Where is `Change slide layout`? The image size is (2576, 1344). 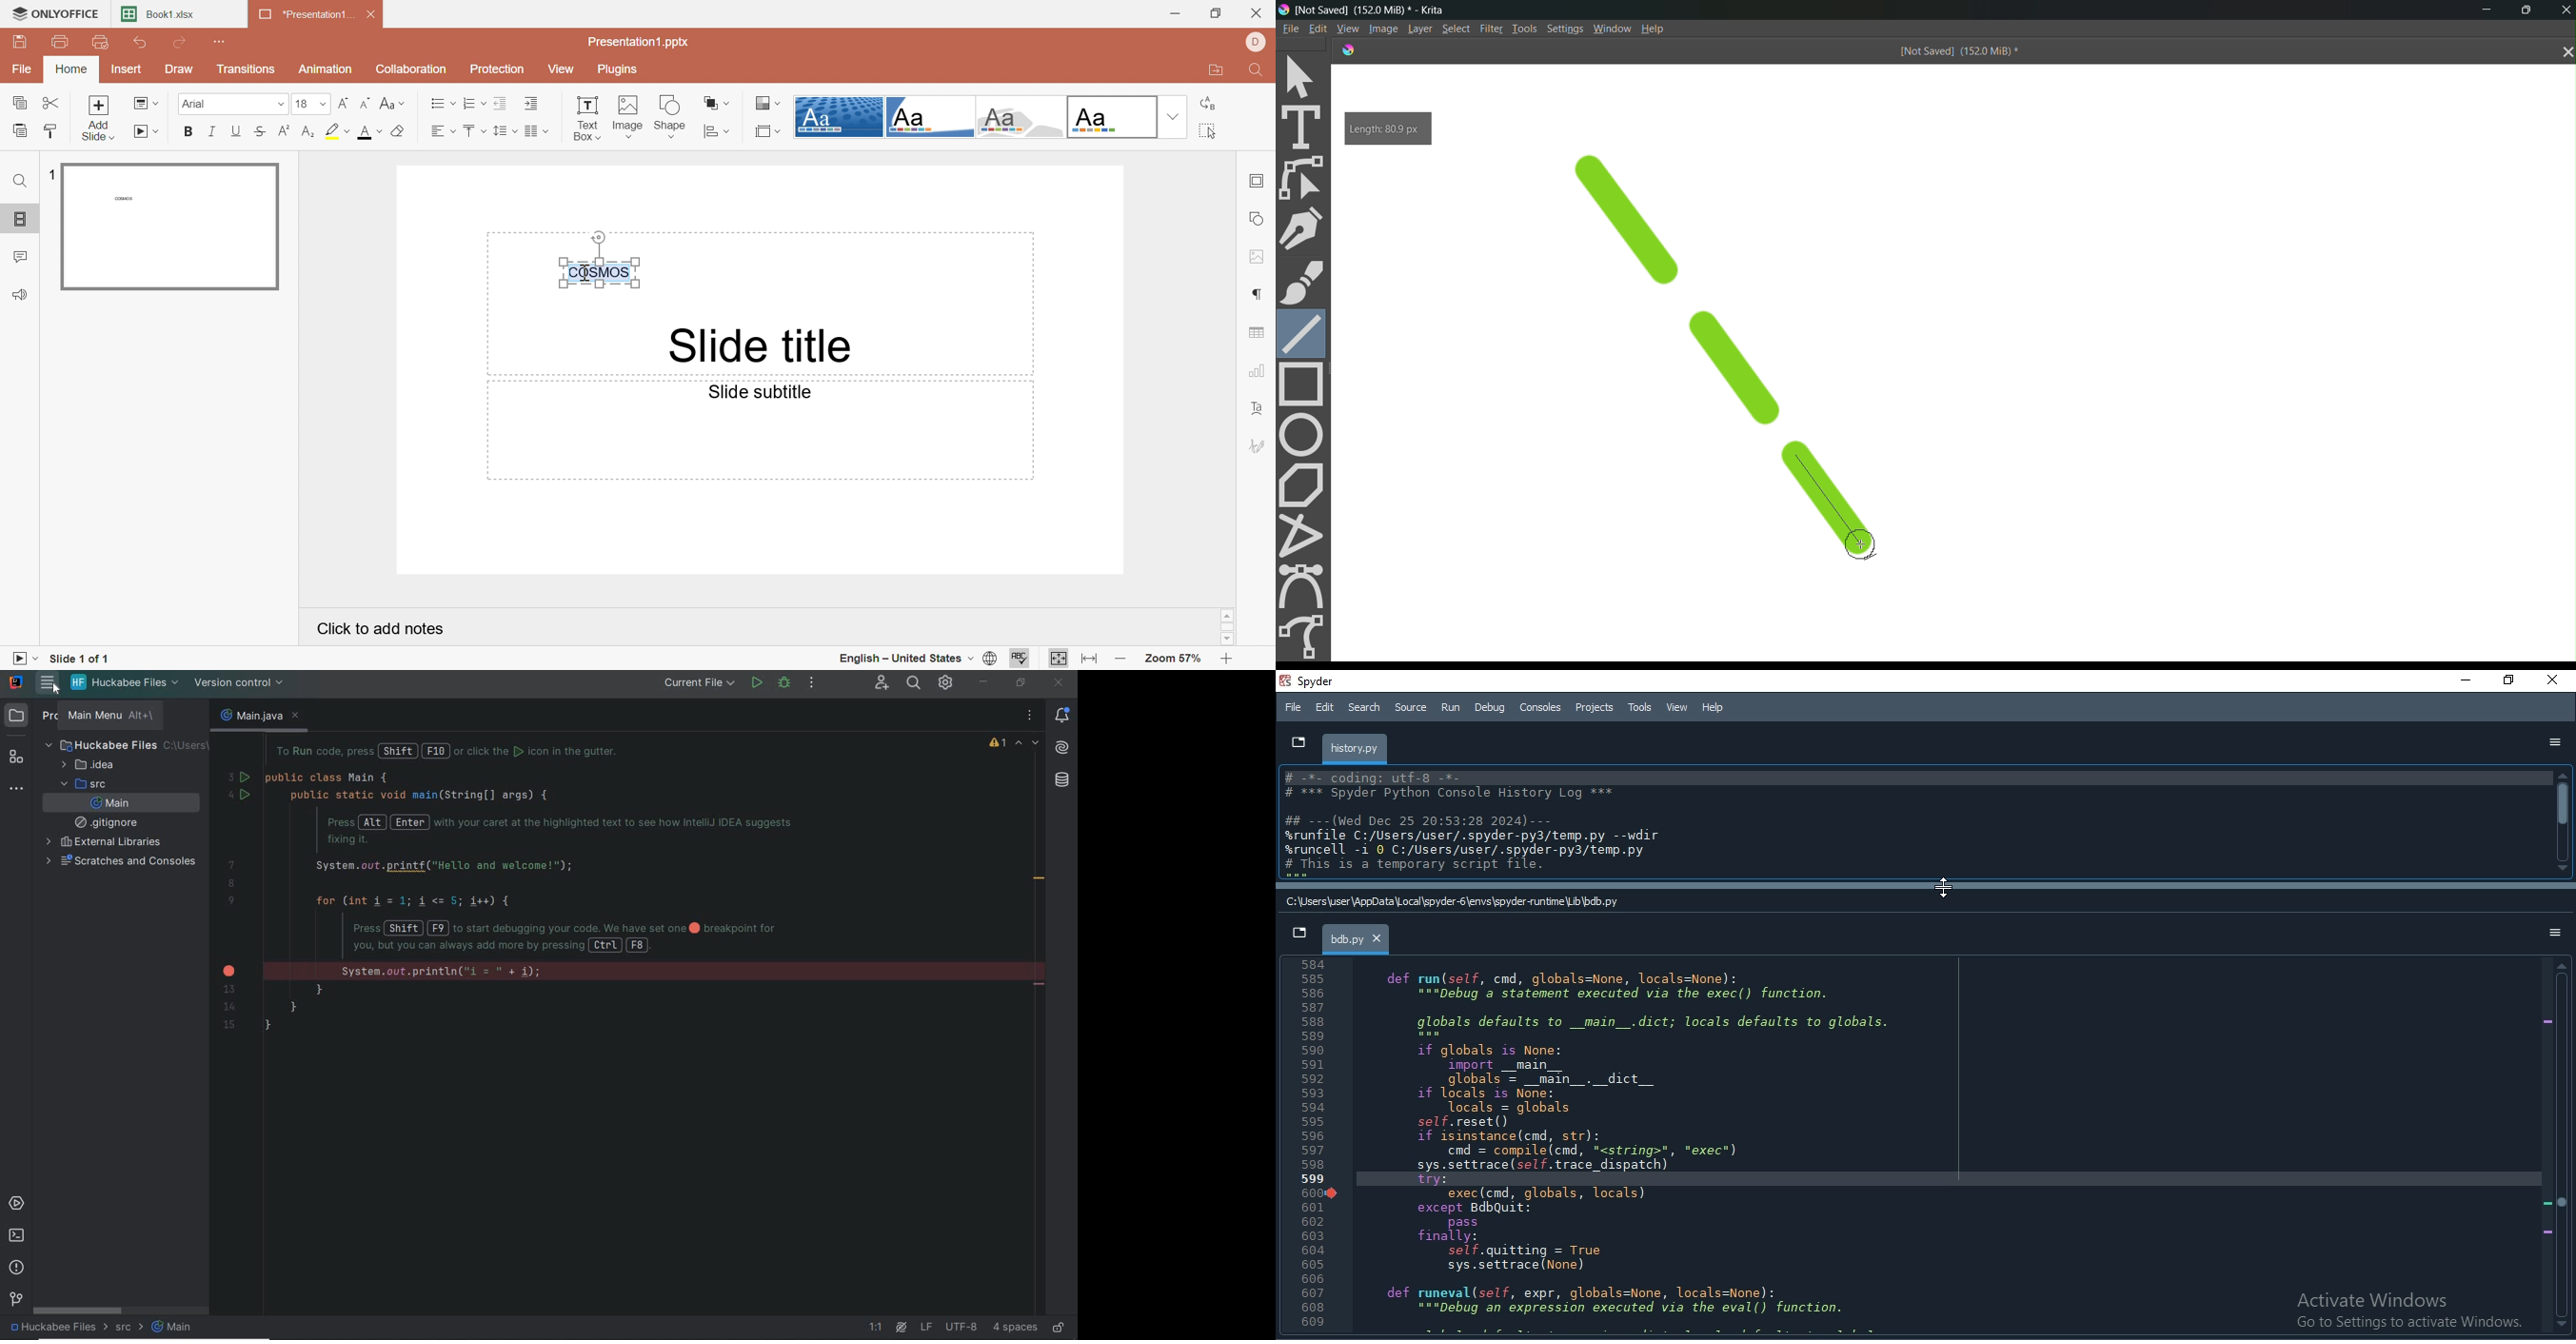
Change slide layout is located at coordinates (143, 104).